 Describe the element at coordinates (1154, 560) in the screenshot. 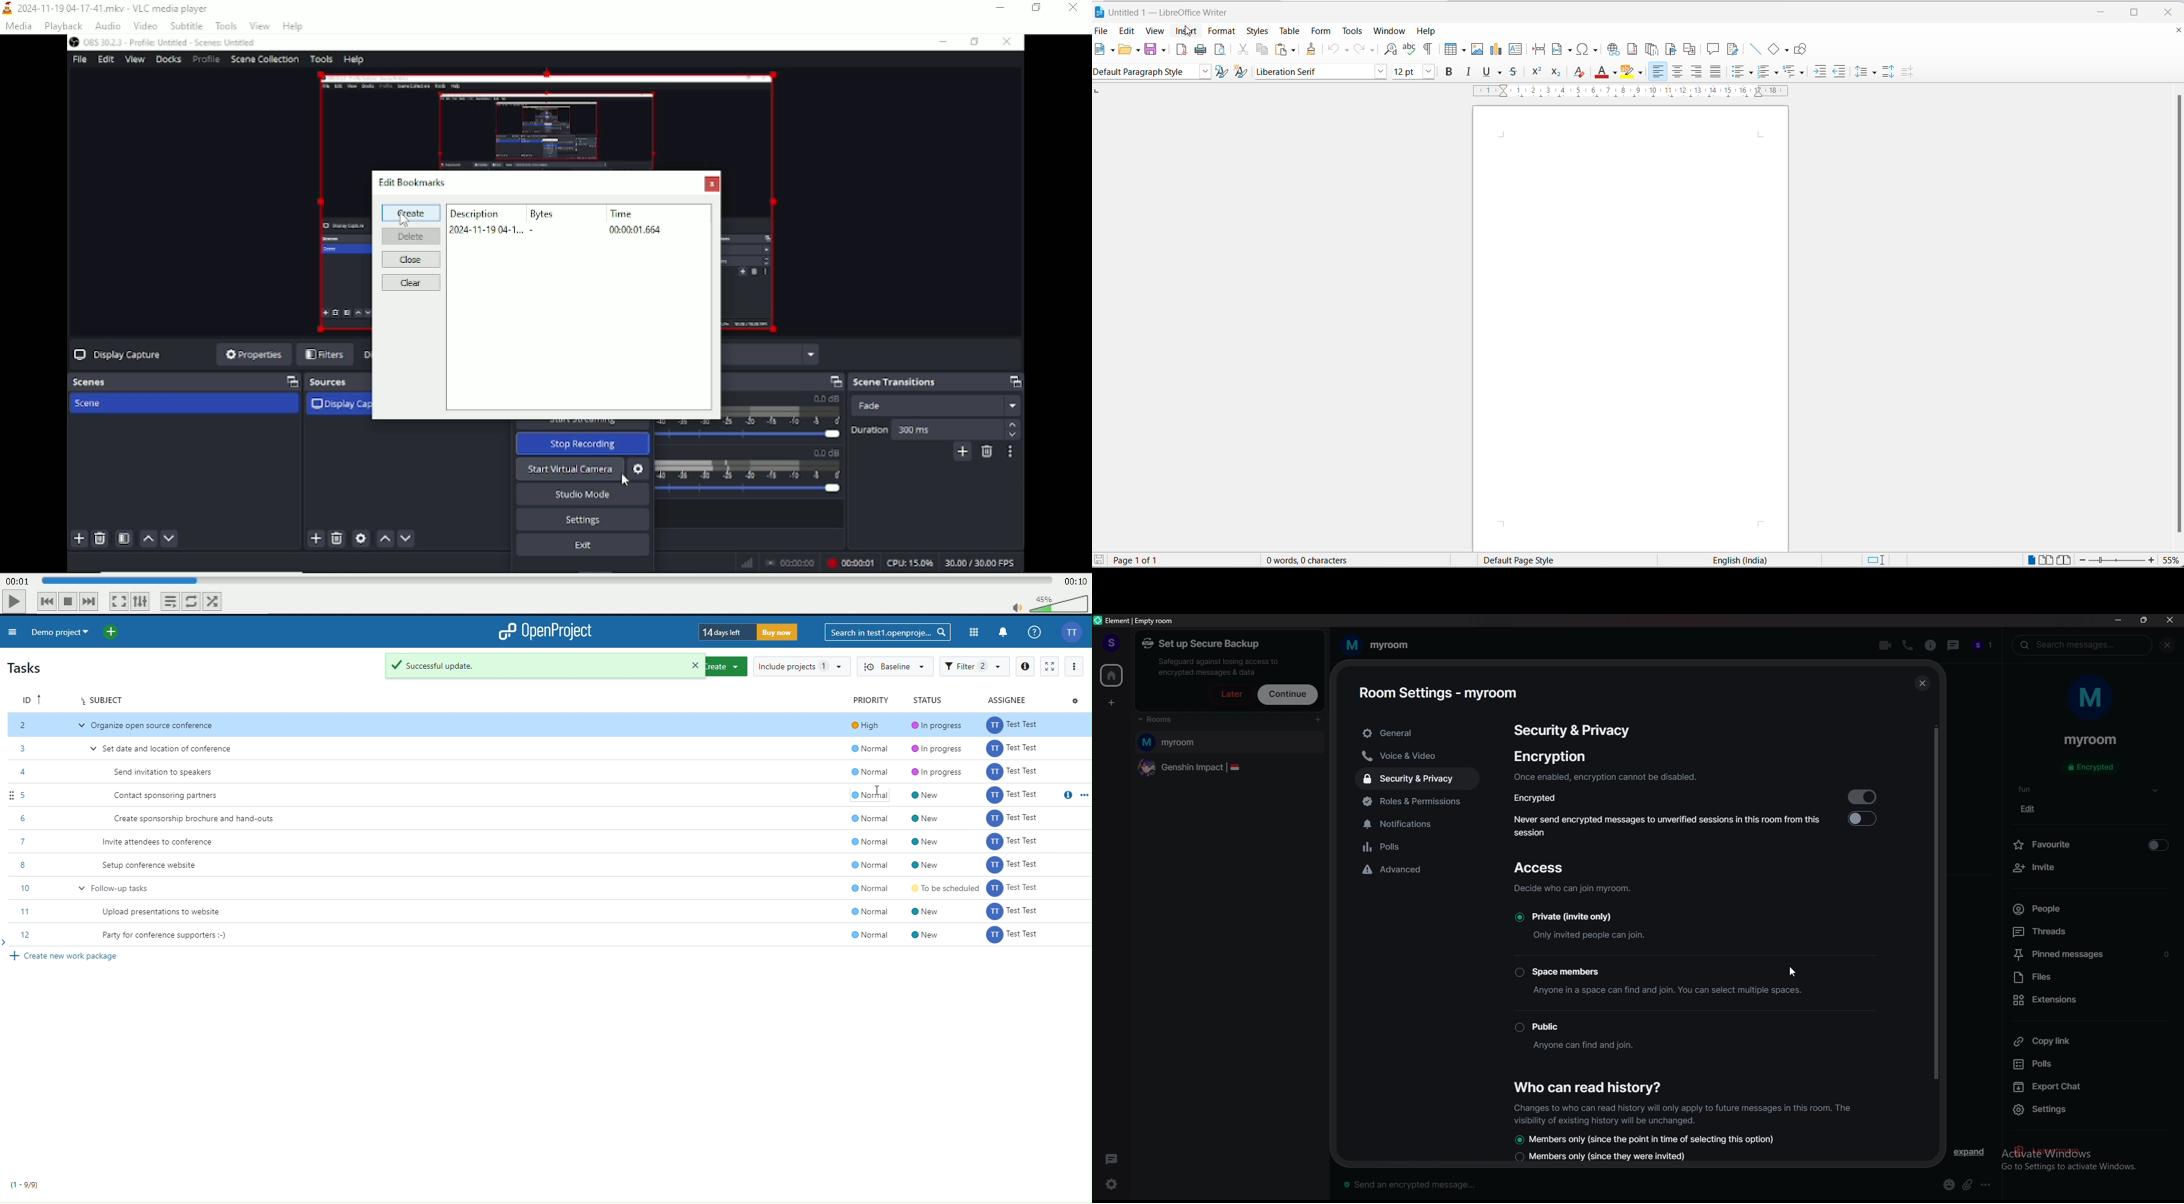

I see `Page 1 of 1` at that location.